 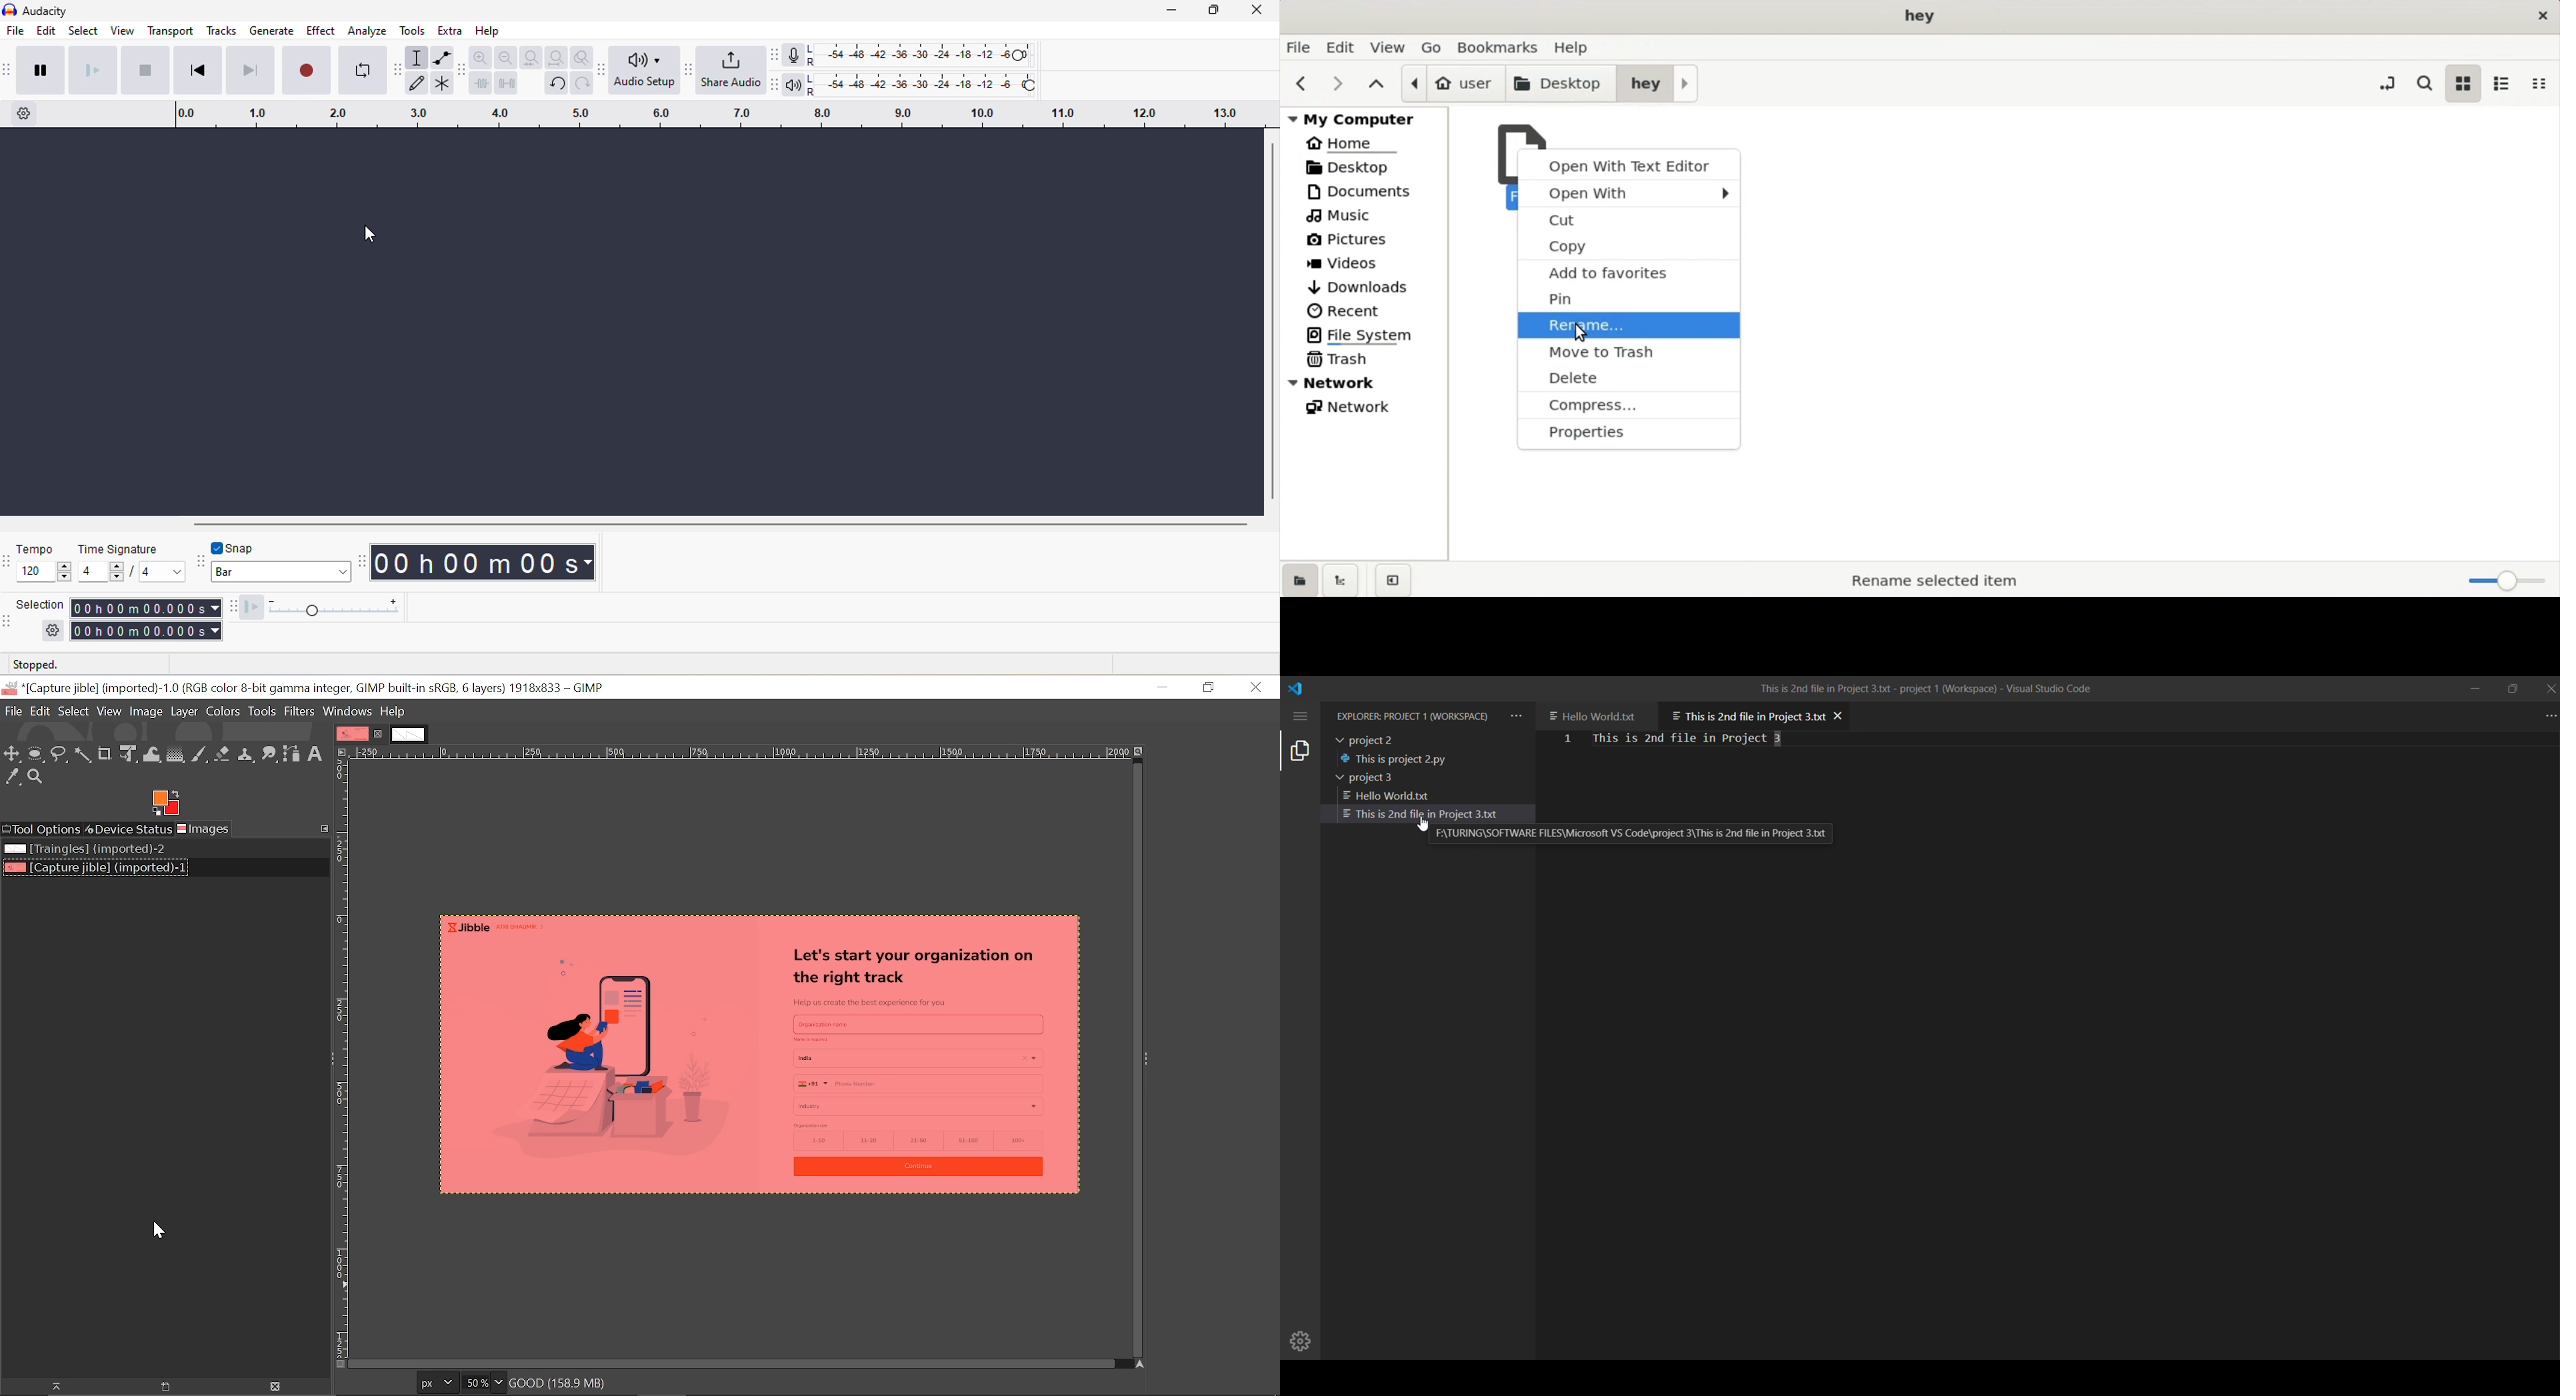 I want to click on audacity play at speed, so click(x=234, y=606).